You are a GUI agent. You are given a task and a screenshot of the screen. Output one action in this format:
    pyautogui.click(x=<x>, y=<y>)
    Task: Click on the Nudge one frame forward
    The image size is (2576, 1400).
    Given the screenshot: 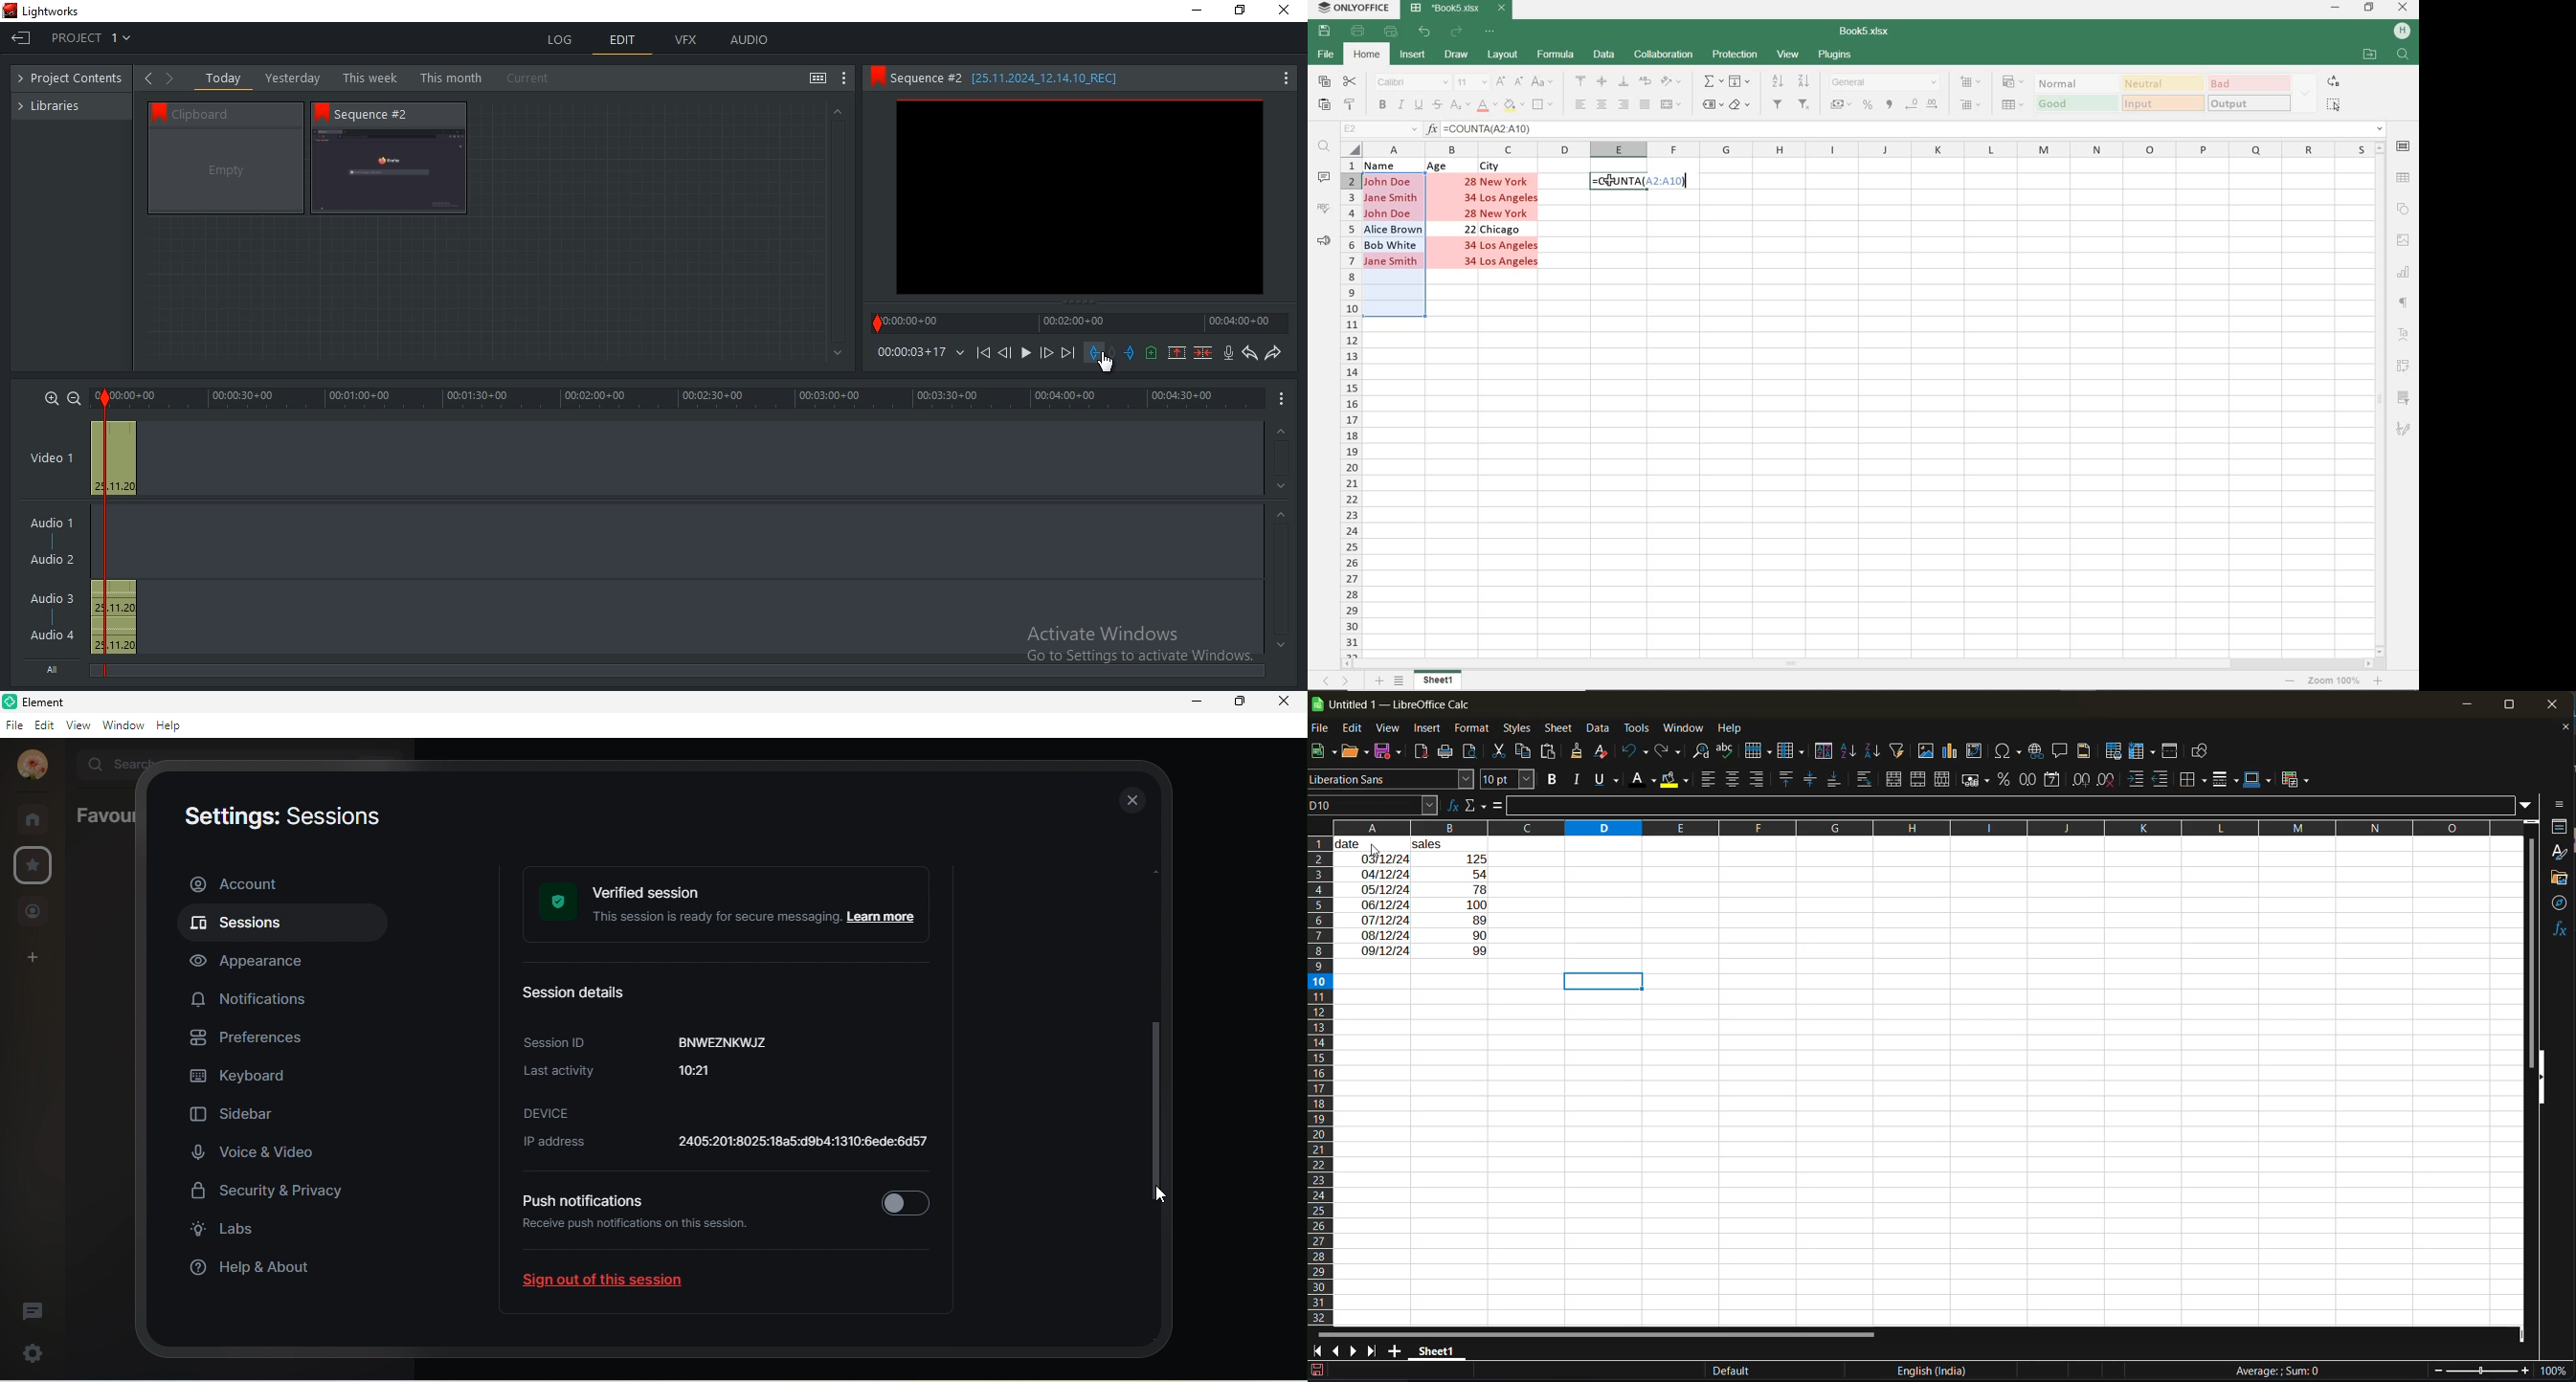 What is the action you would take?
    pyautogui.click(x=1044, y=353)
    